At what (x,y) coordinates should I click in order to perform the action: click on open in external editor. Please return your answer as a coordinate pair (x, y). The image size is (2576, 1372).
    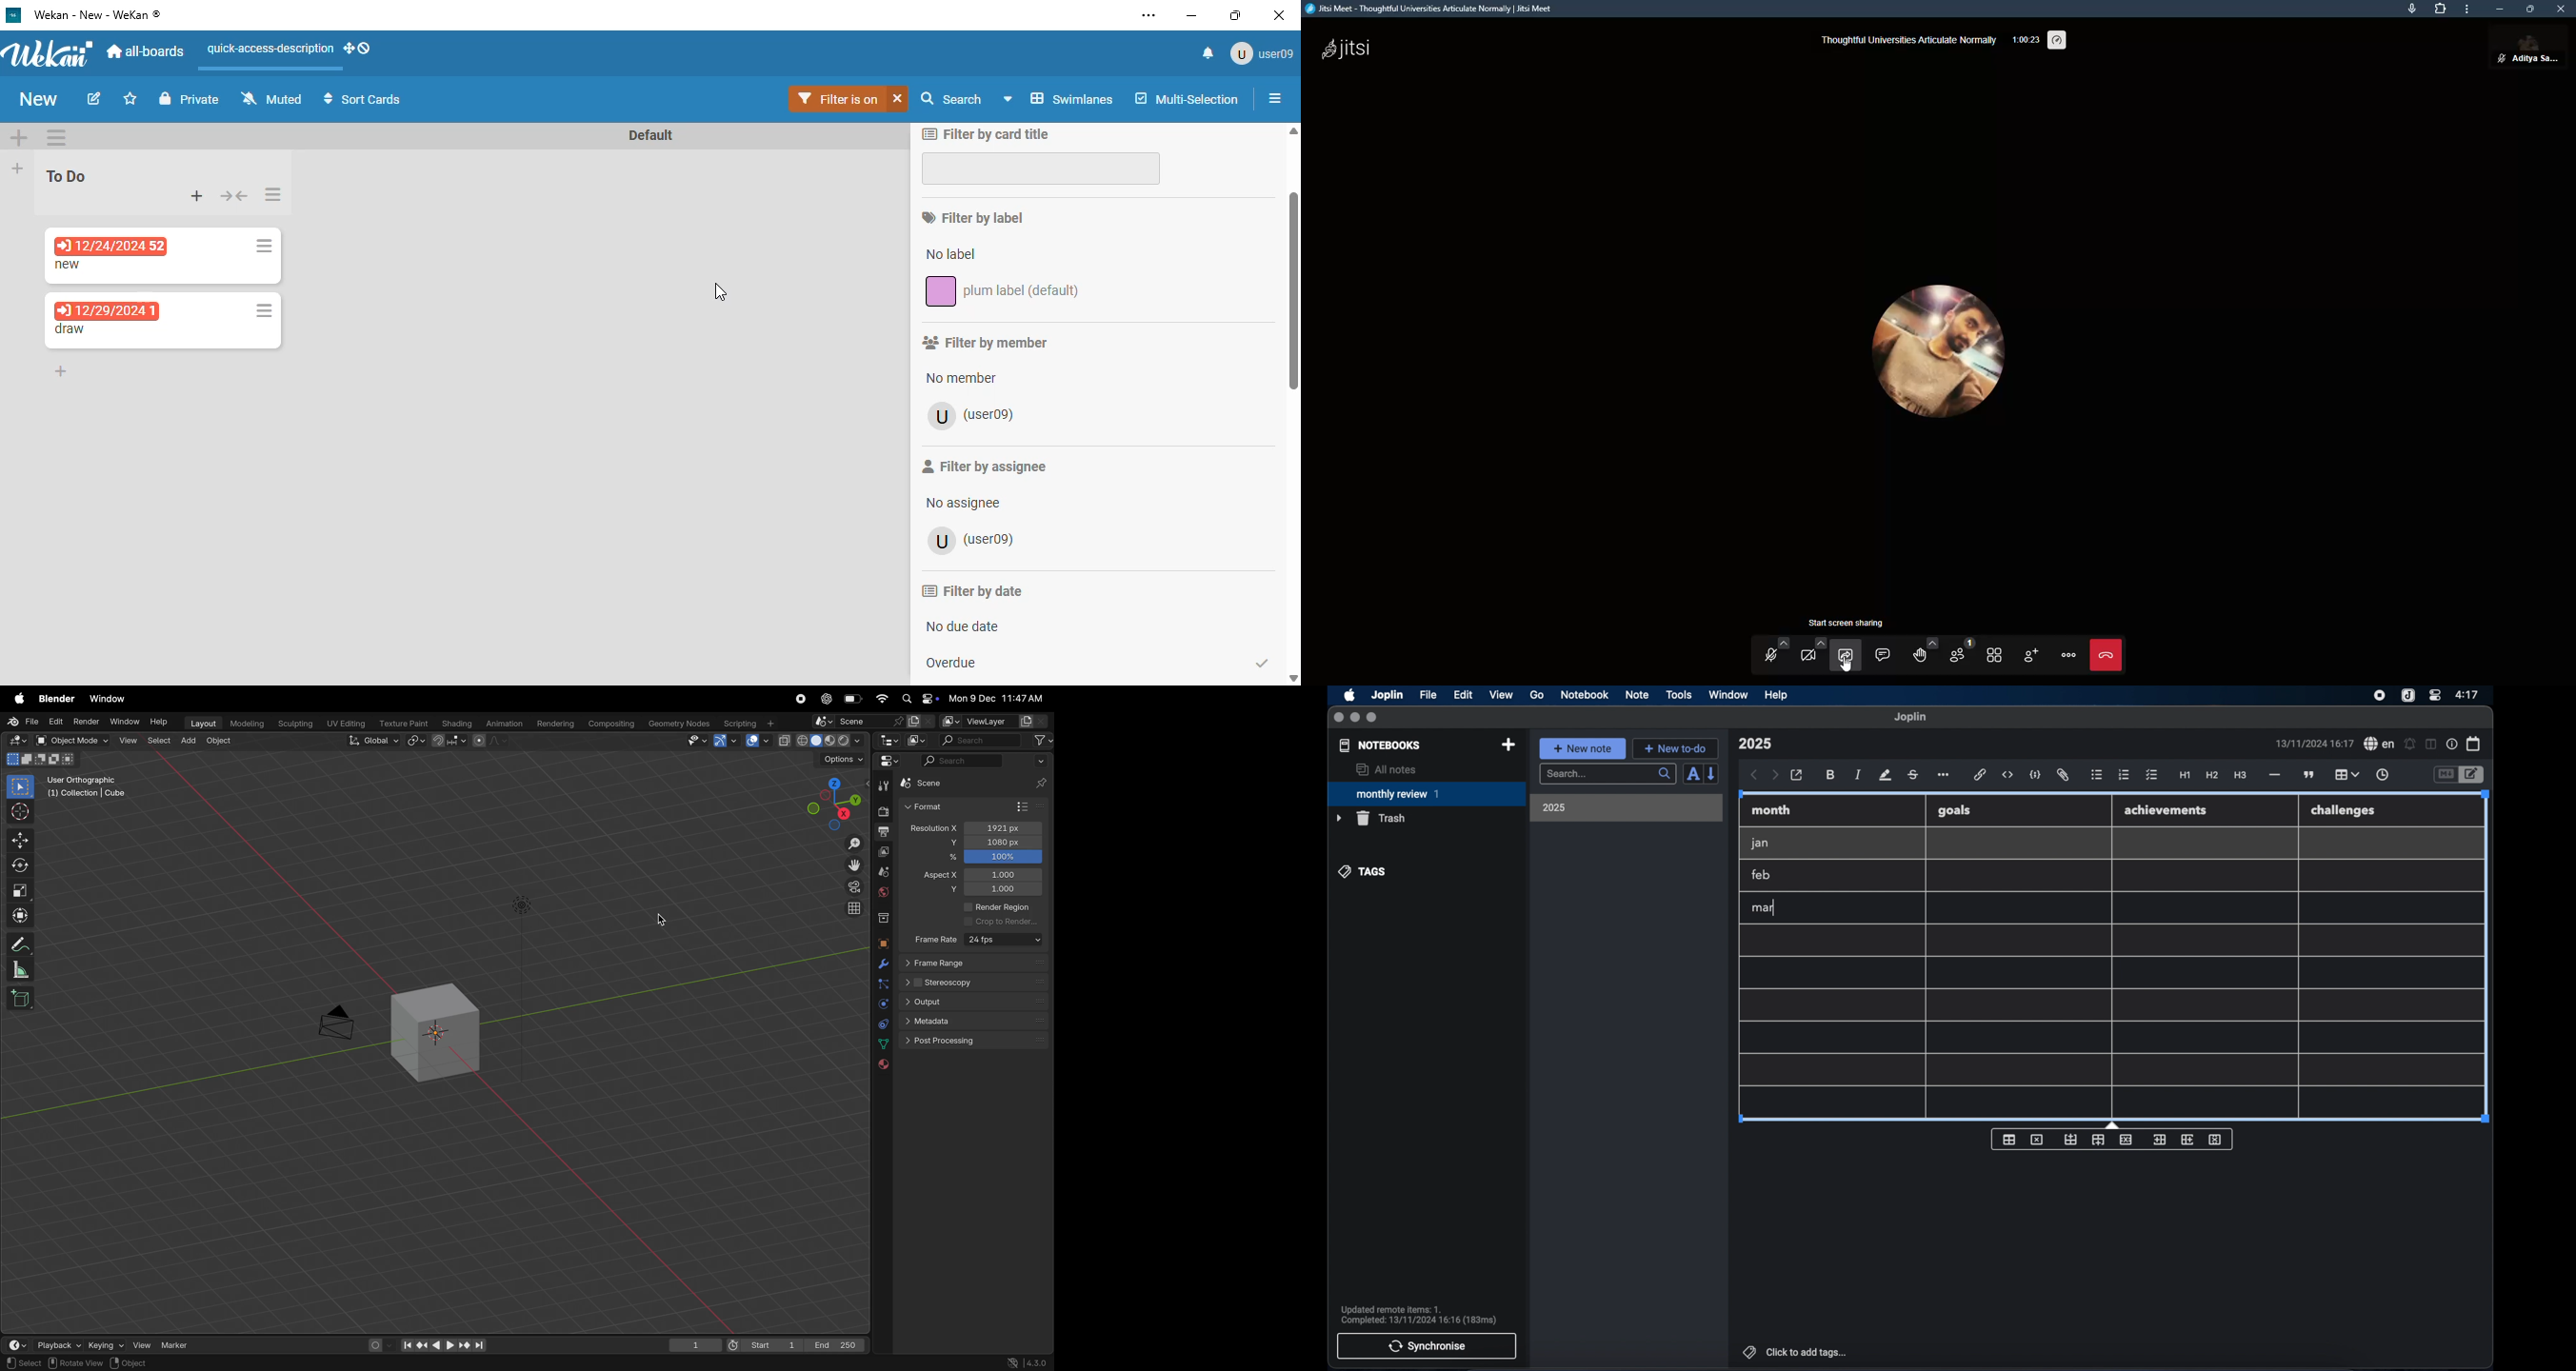
    Looking at the image, I should click on (1797, 776).